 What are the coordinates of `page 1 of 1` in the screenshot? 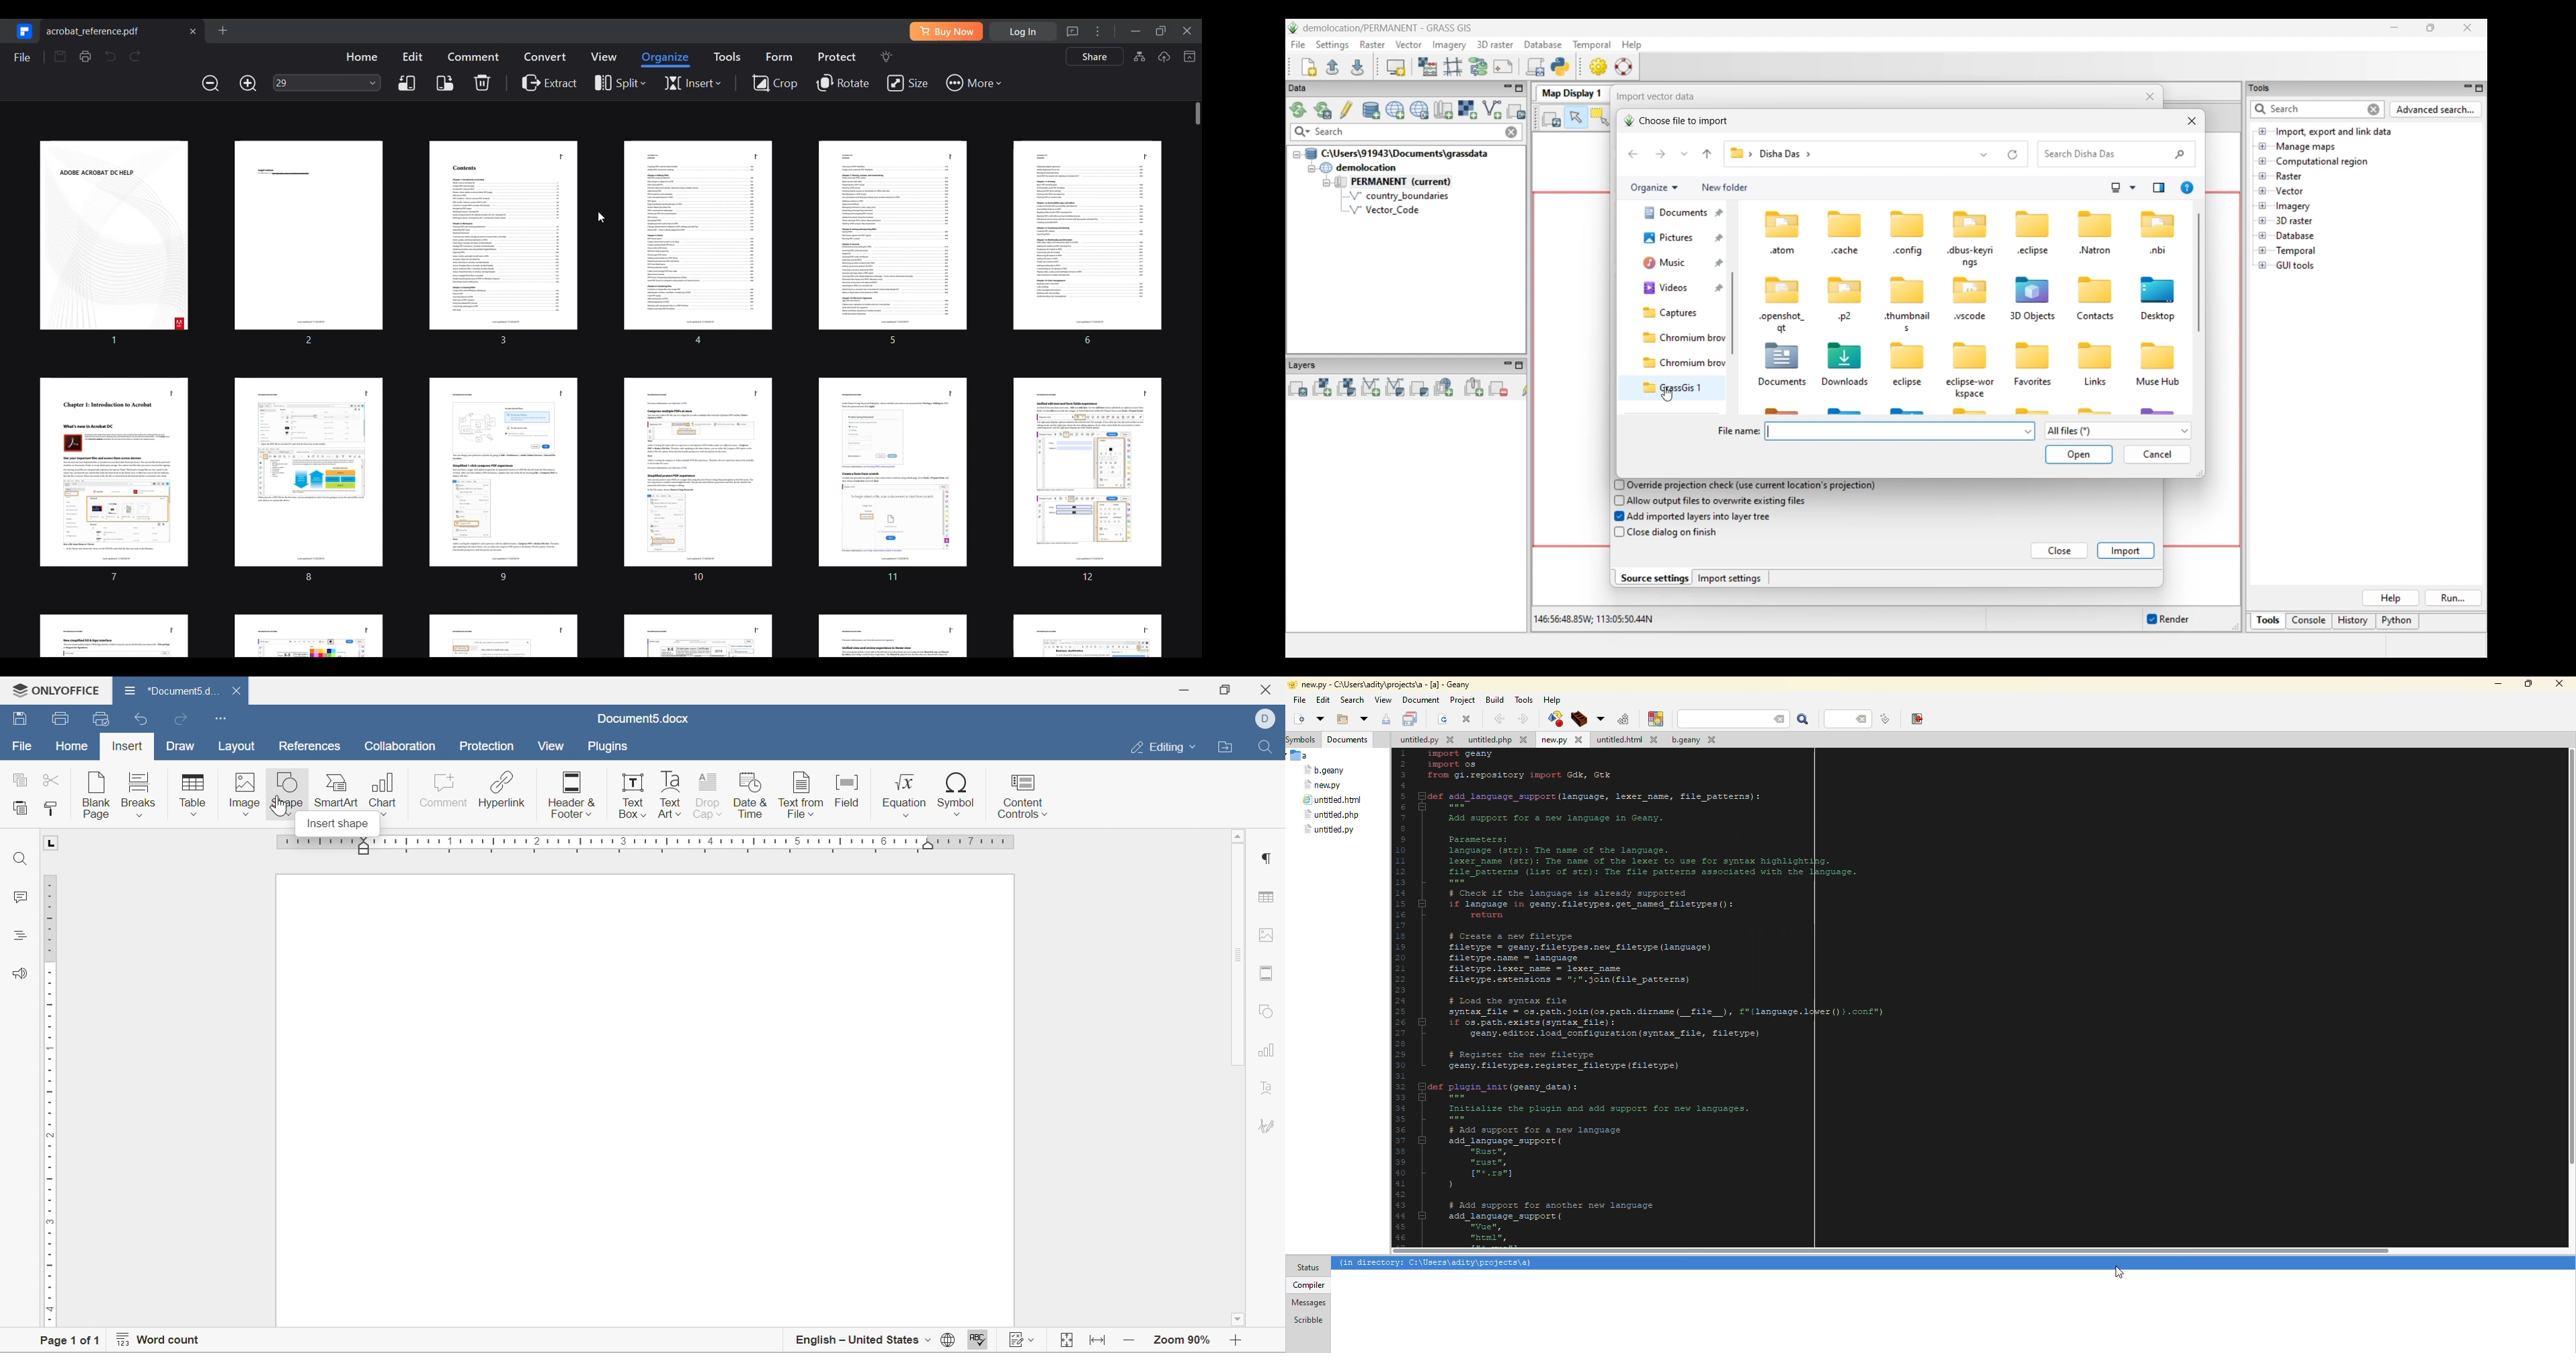 It's located at (66, 1342).